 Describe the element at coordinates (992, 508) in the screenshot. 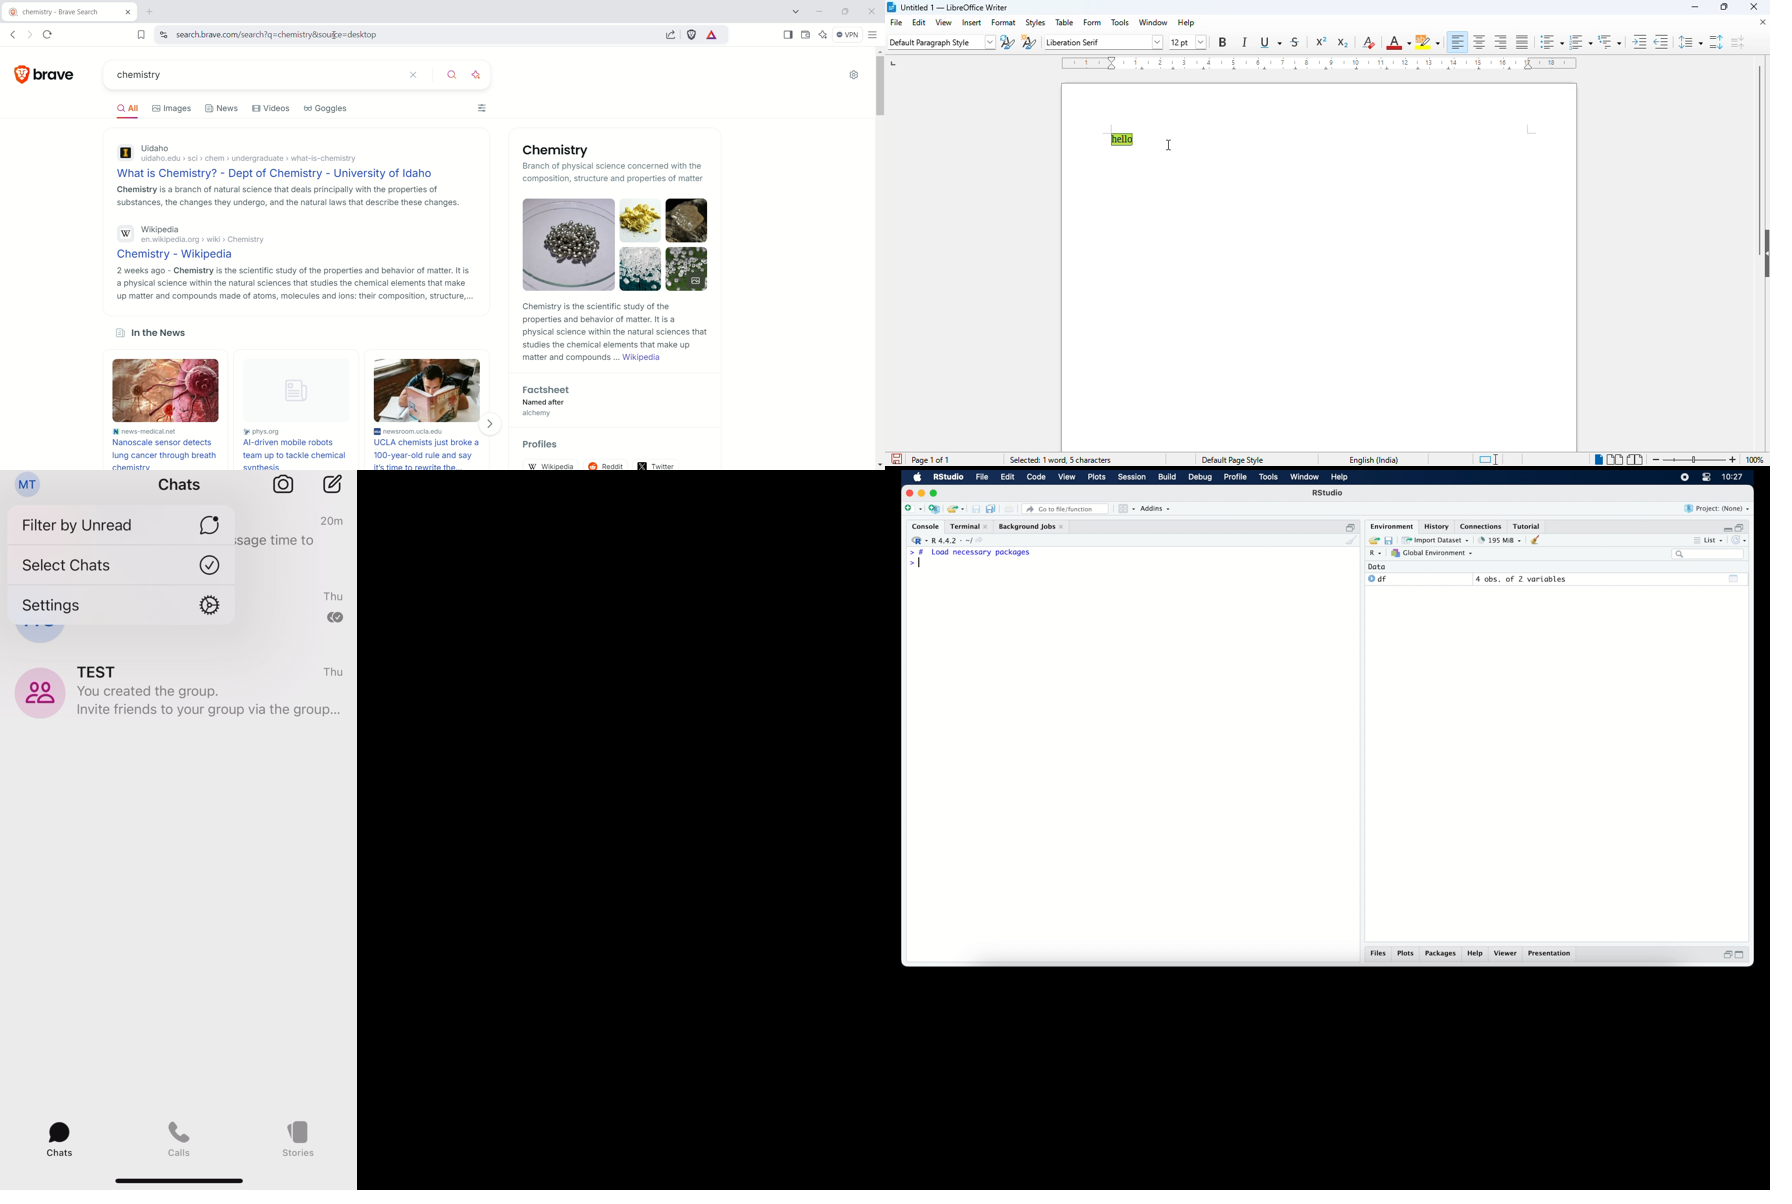

I see `save all documents ` at that location.